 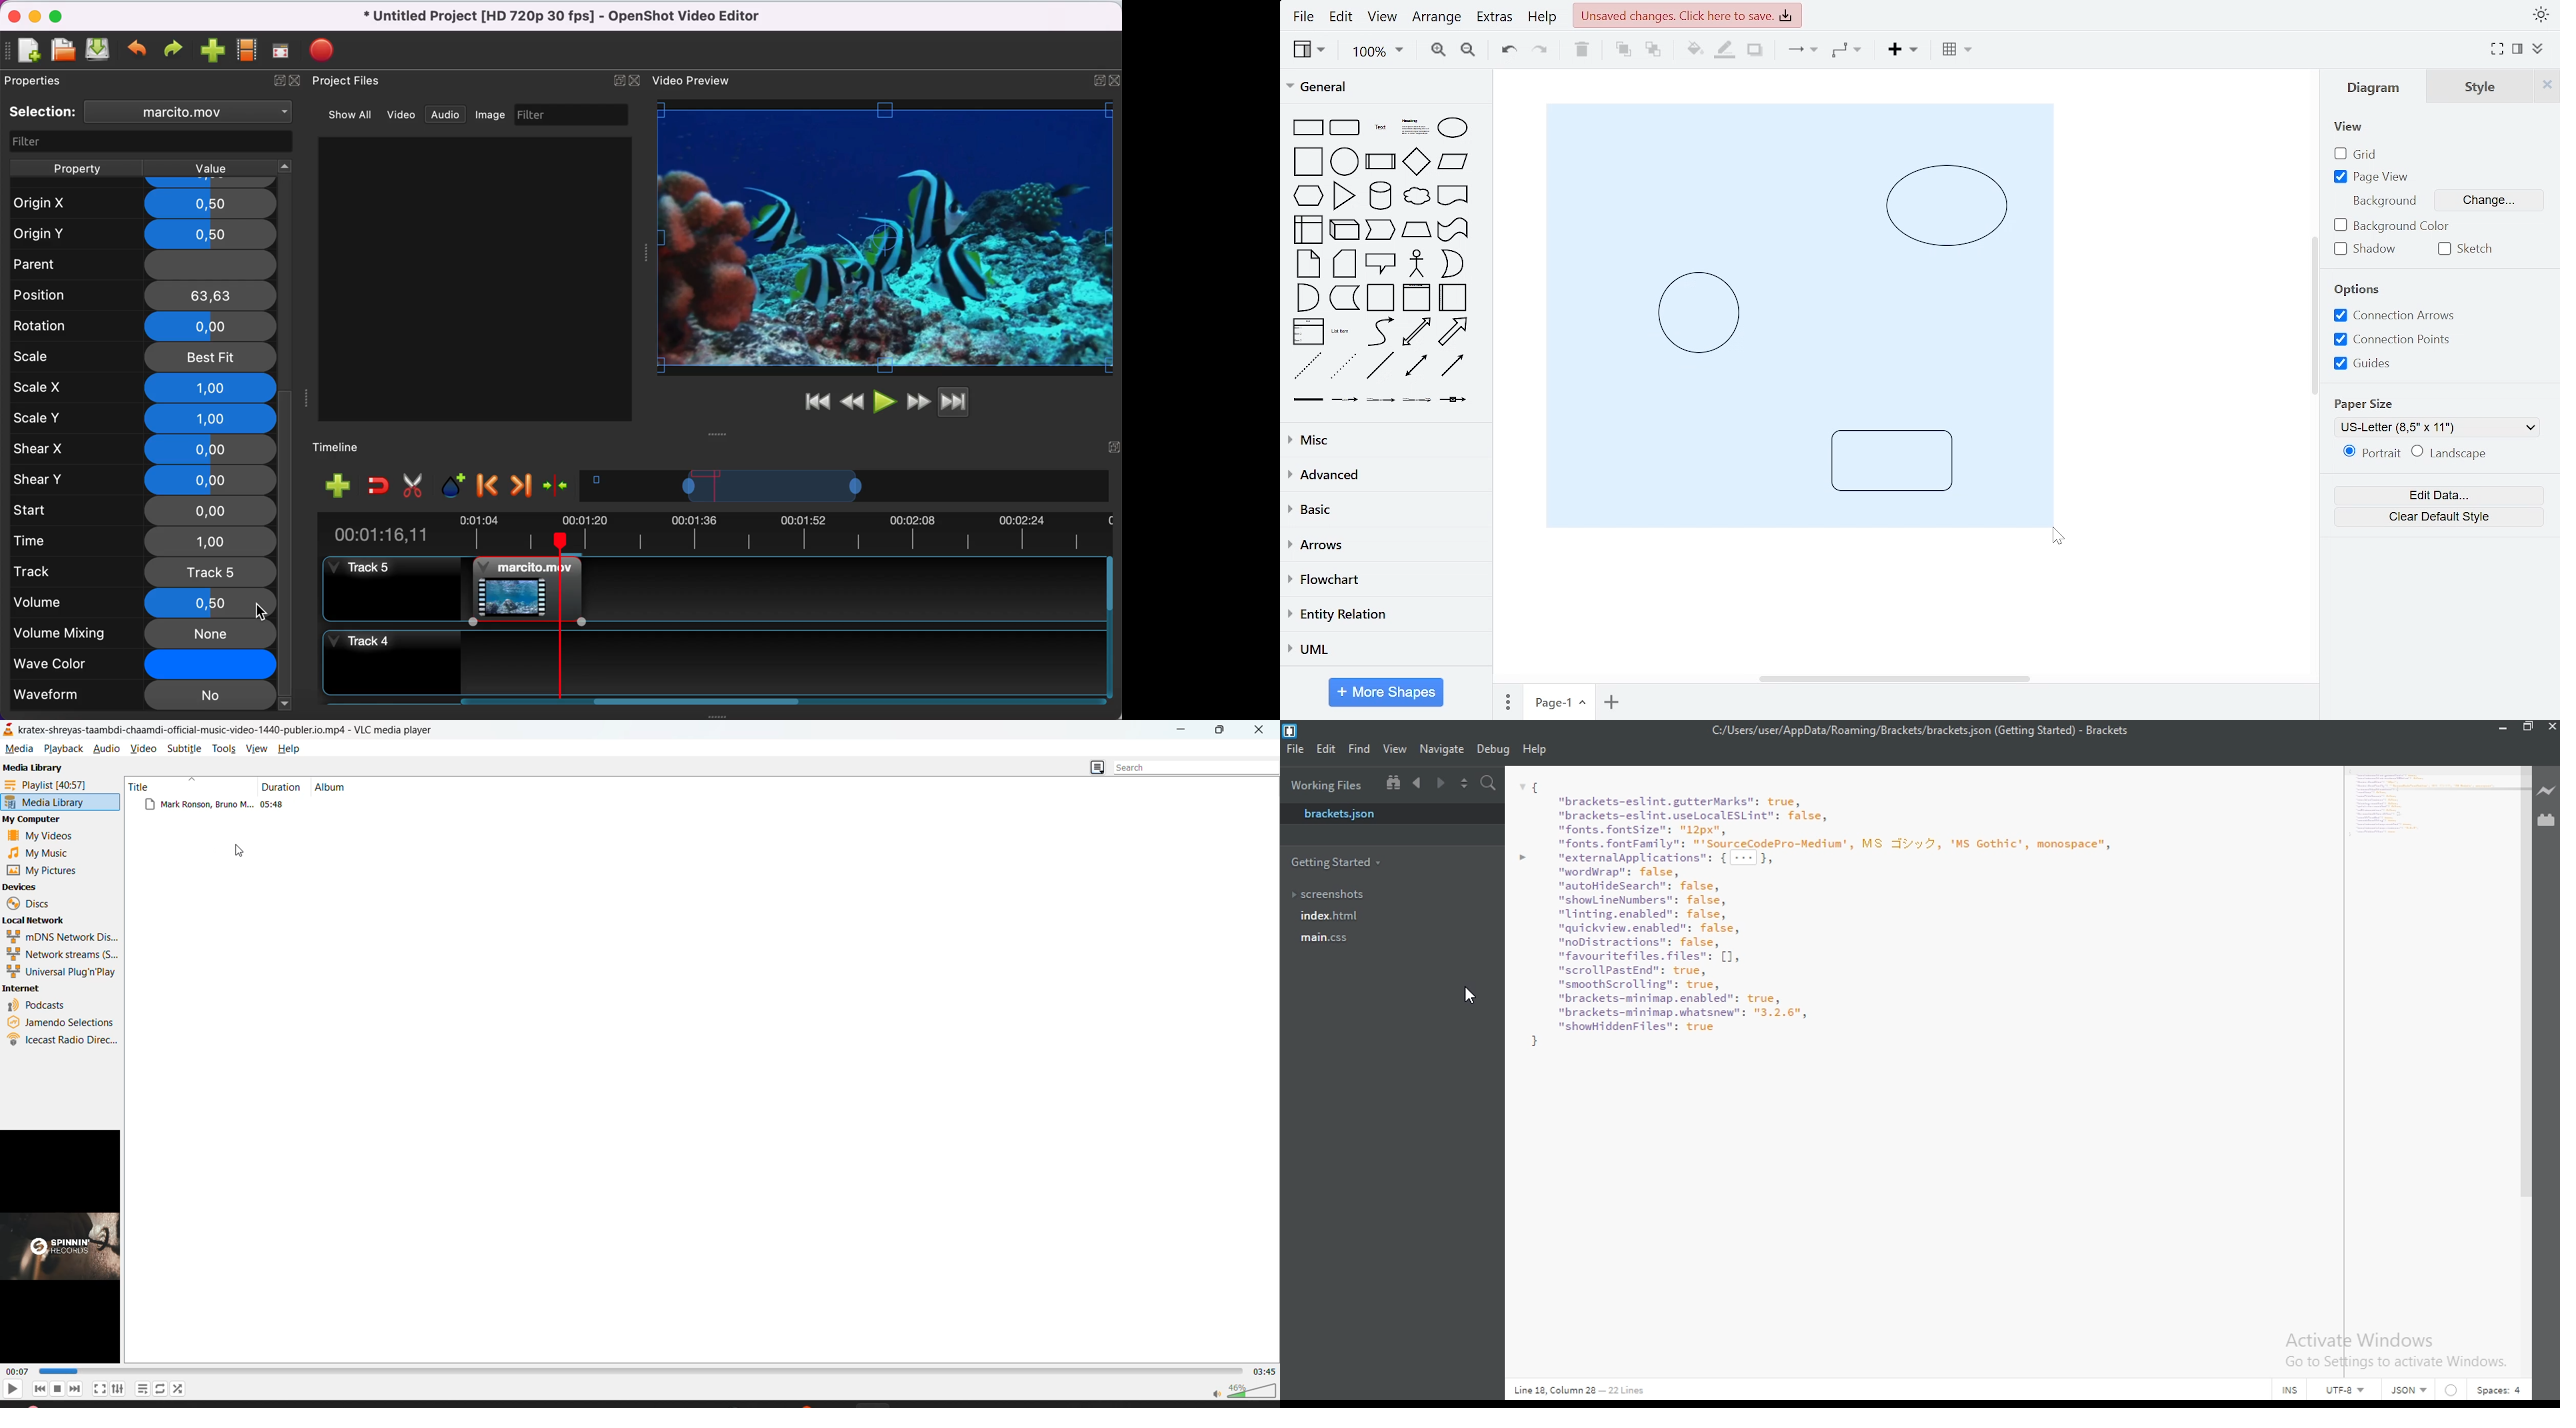 What do you see at coordinates (47, 803) in the screenshot?
I see `media library` at bounding box center [47, 803].